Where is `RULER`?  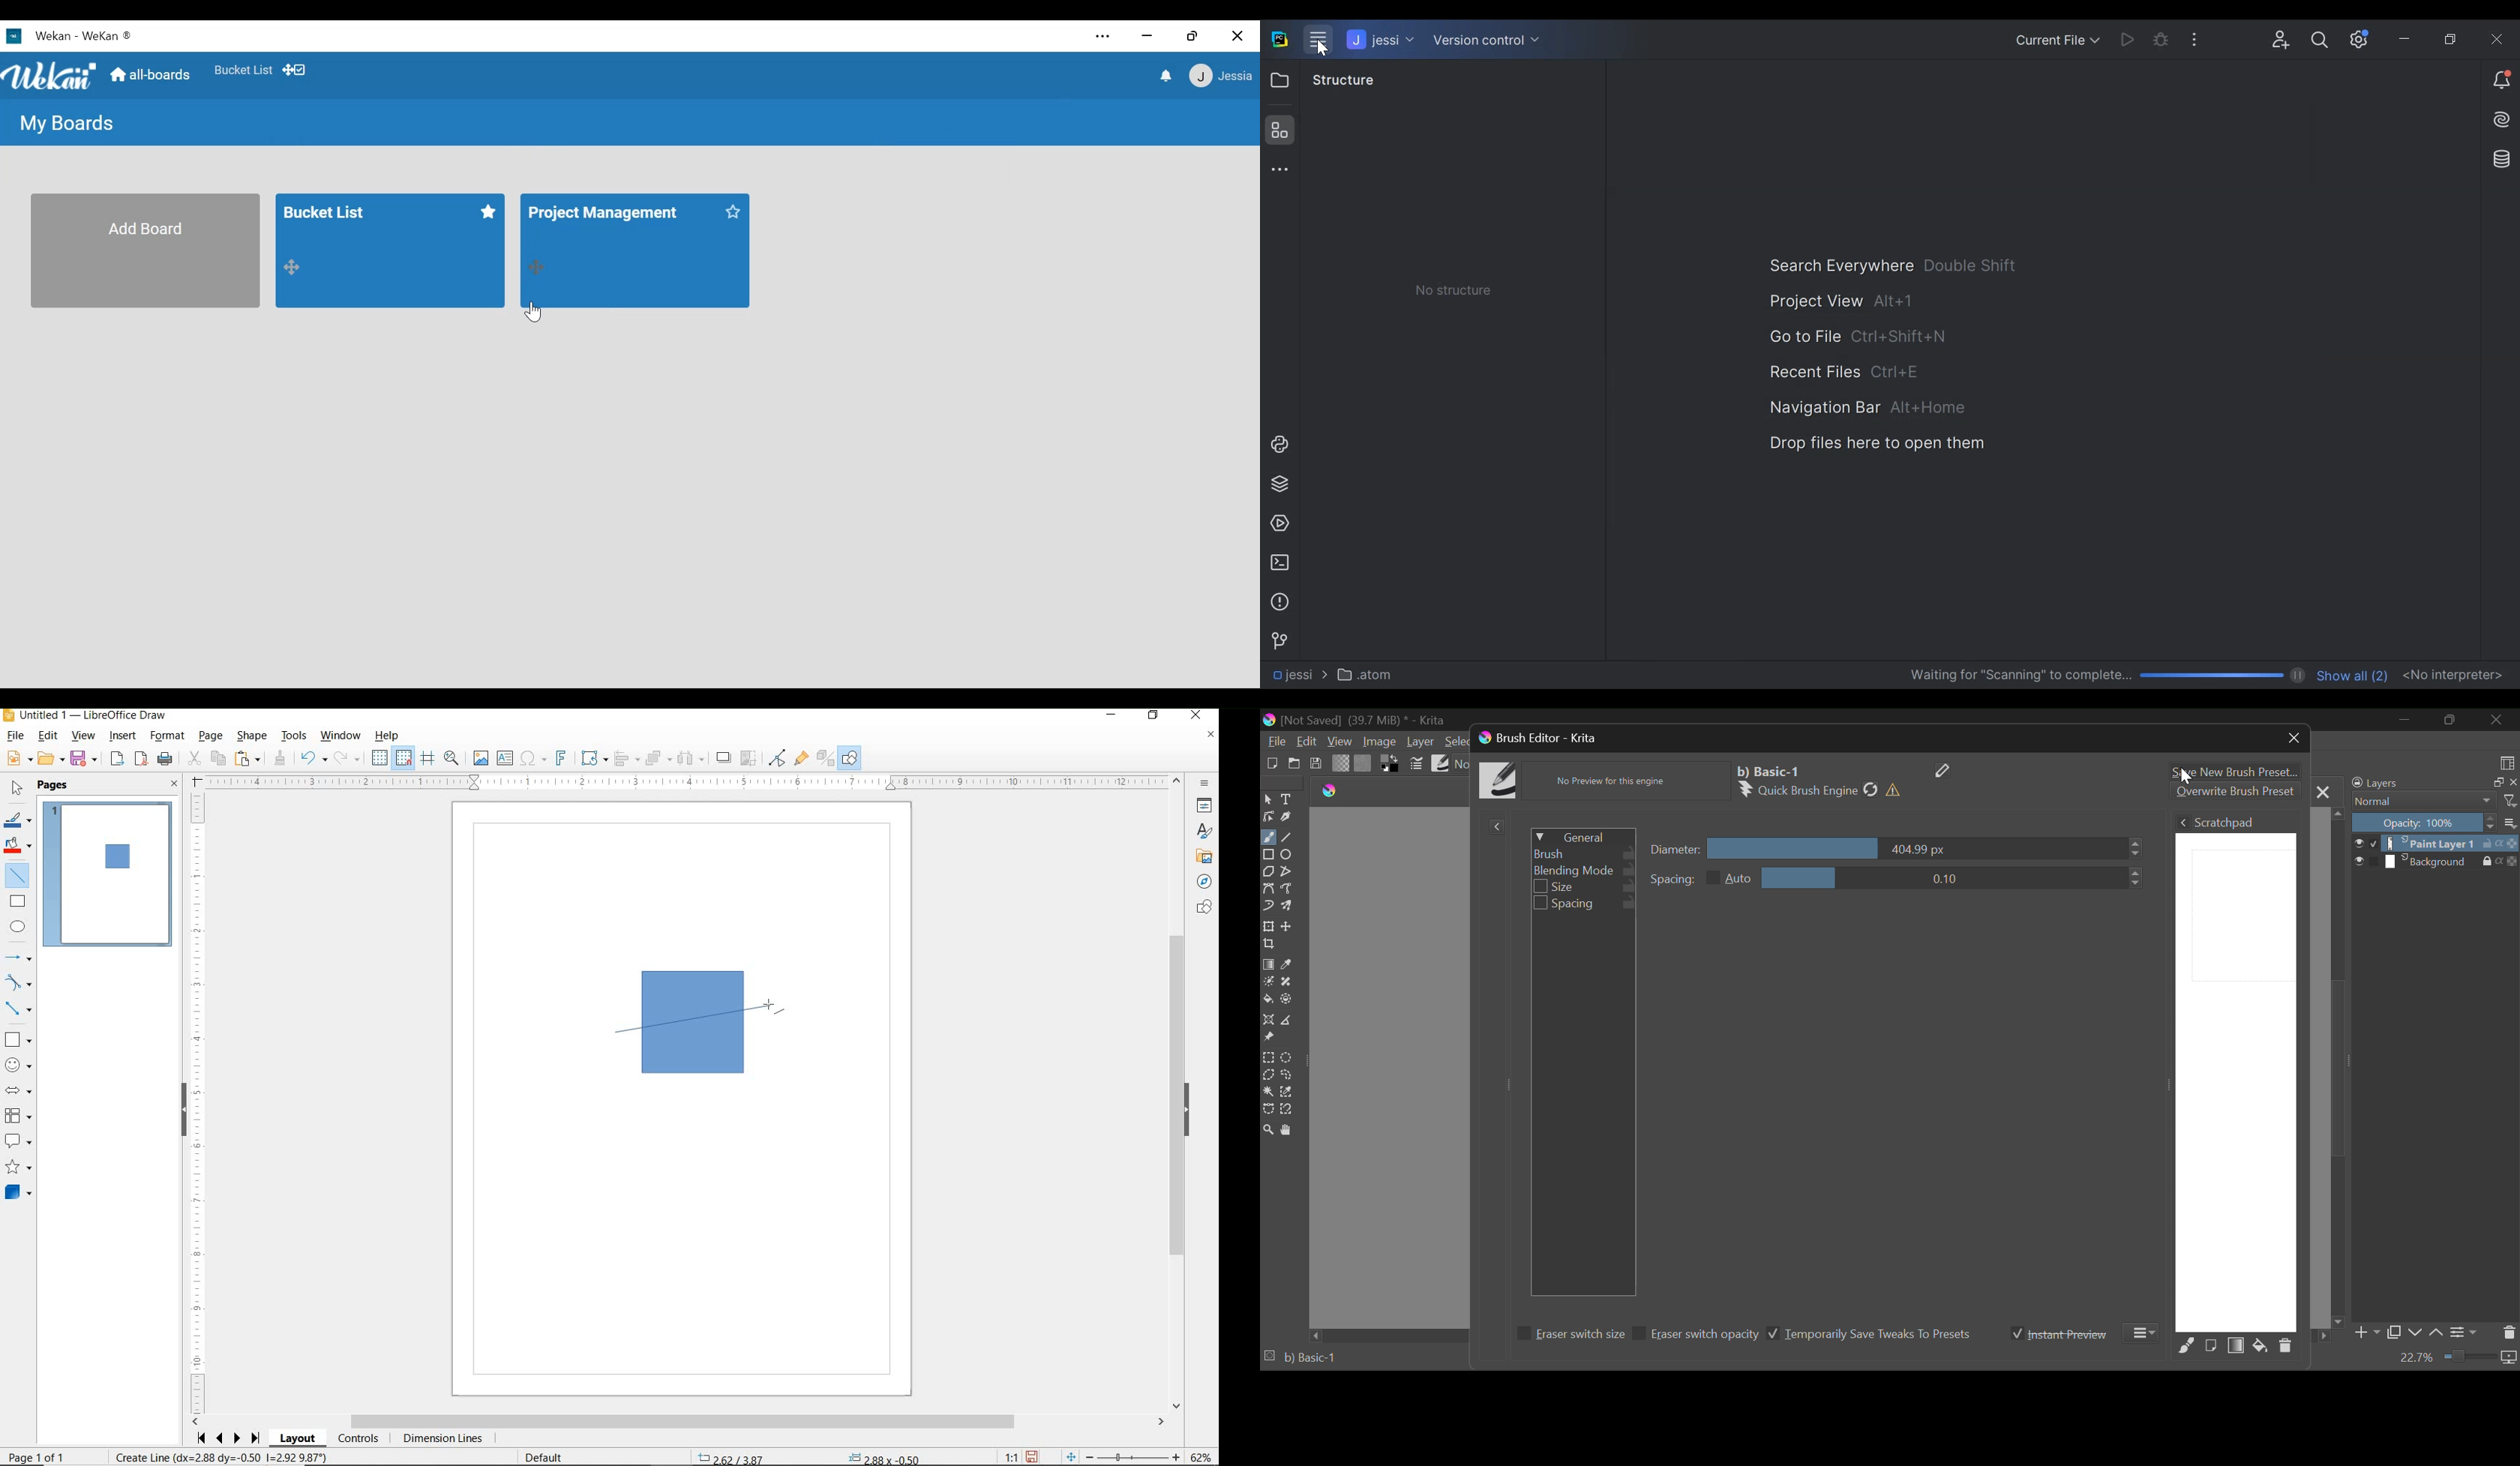 RULER is located at coordinates (686, 782).